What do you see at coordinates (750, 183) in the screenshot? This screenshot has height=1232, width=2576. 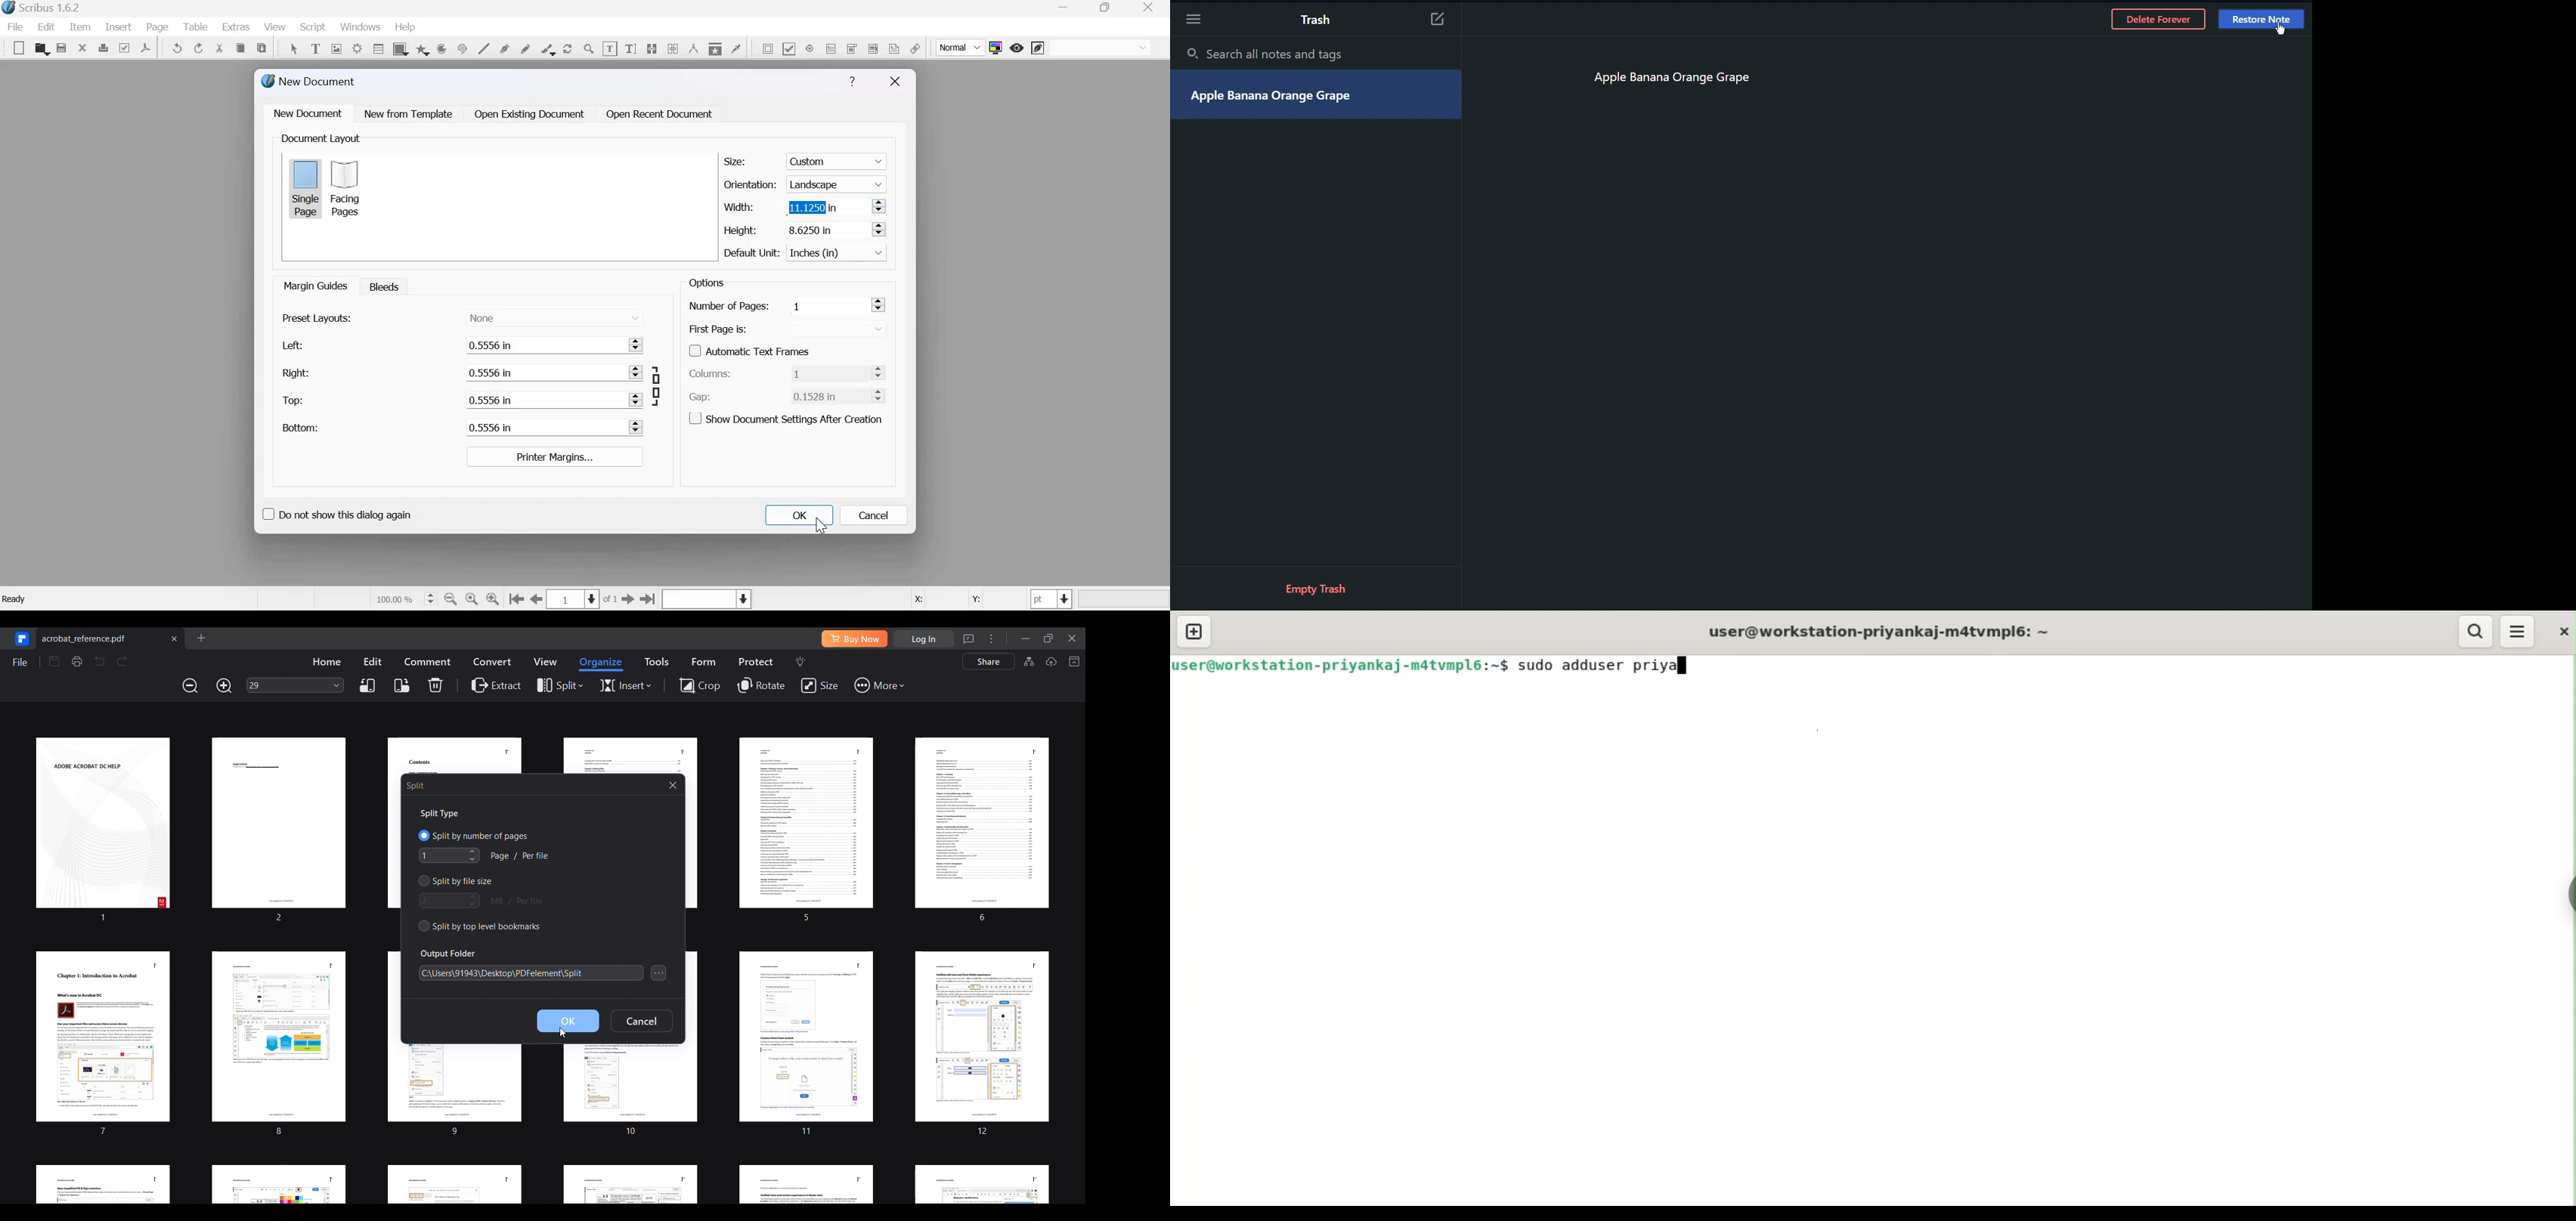 I see `Orientation: ` at bounding box center [750, 183].